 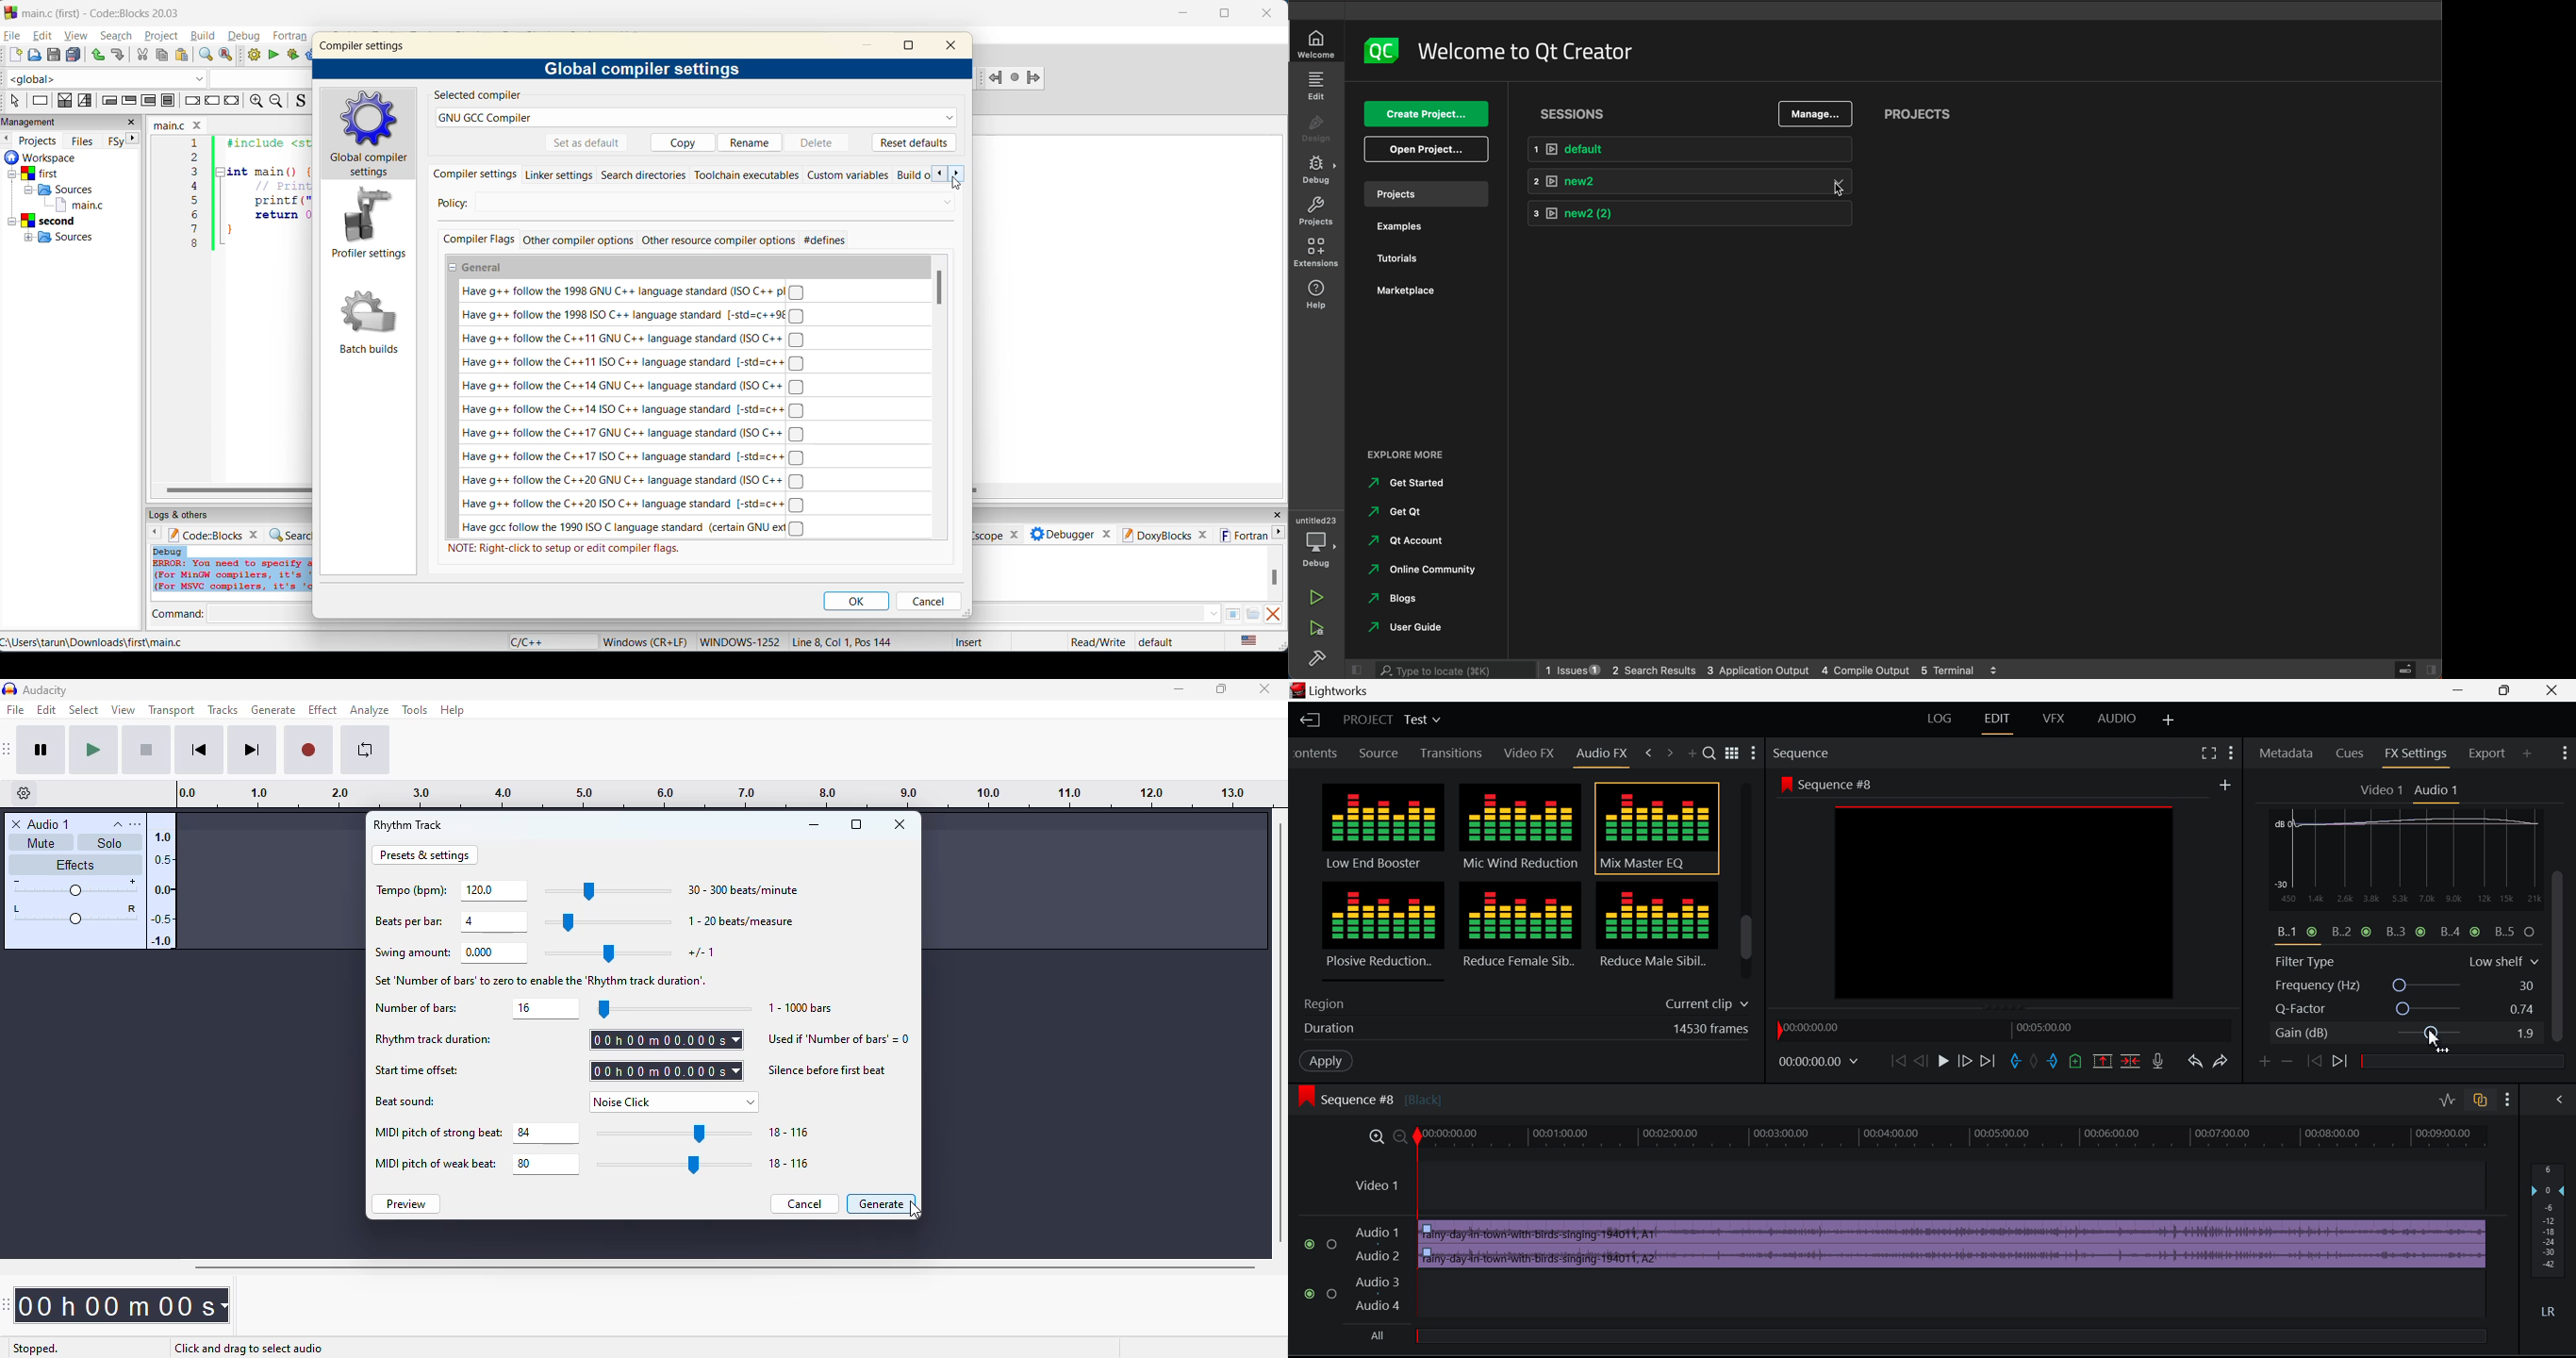 What do you see at coordinates (74, 913) in the screenshot?
I see `pan` at bounding box center [74, 913].